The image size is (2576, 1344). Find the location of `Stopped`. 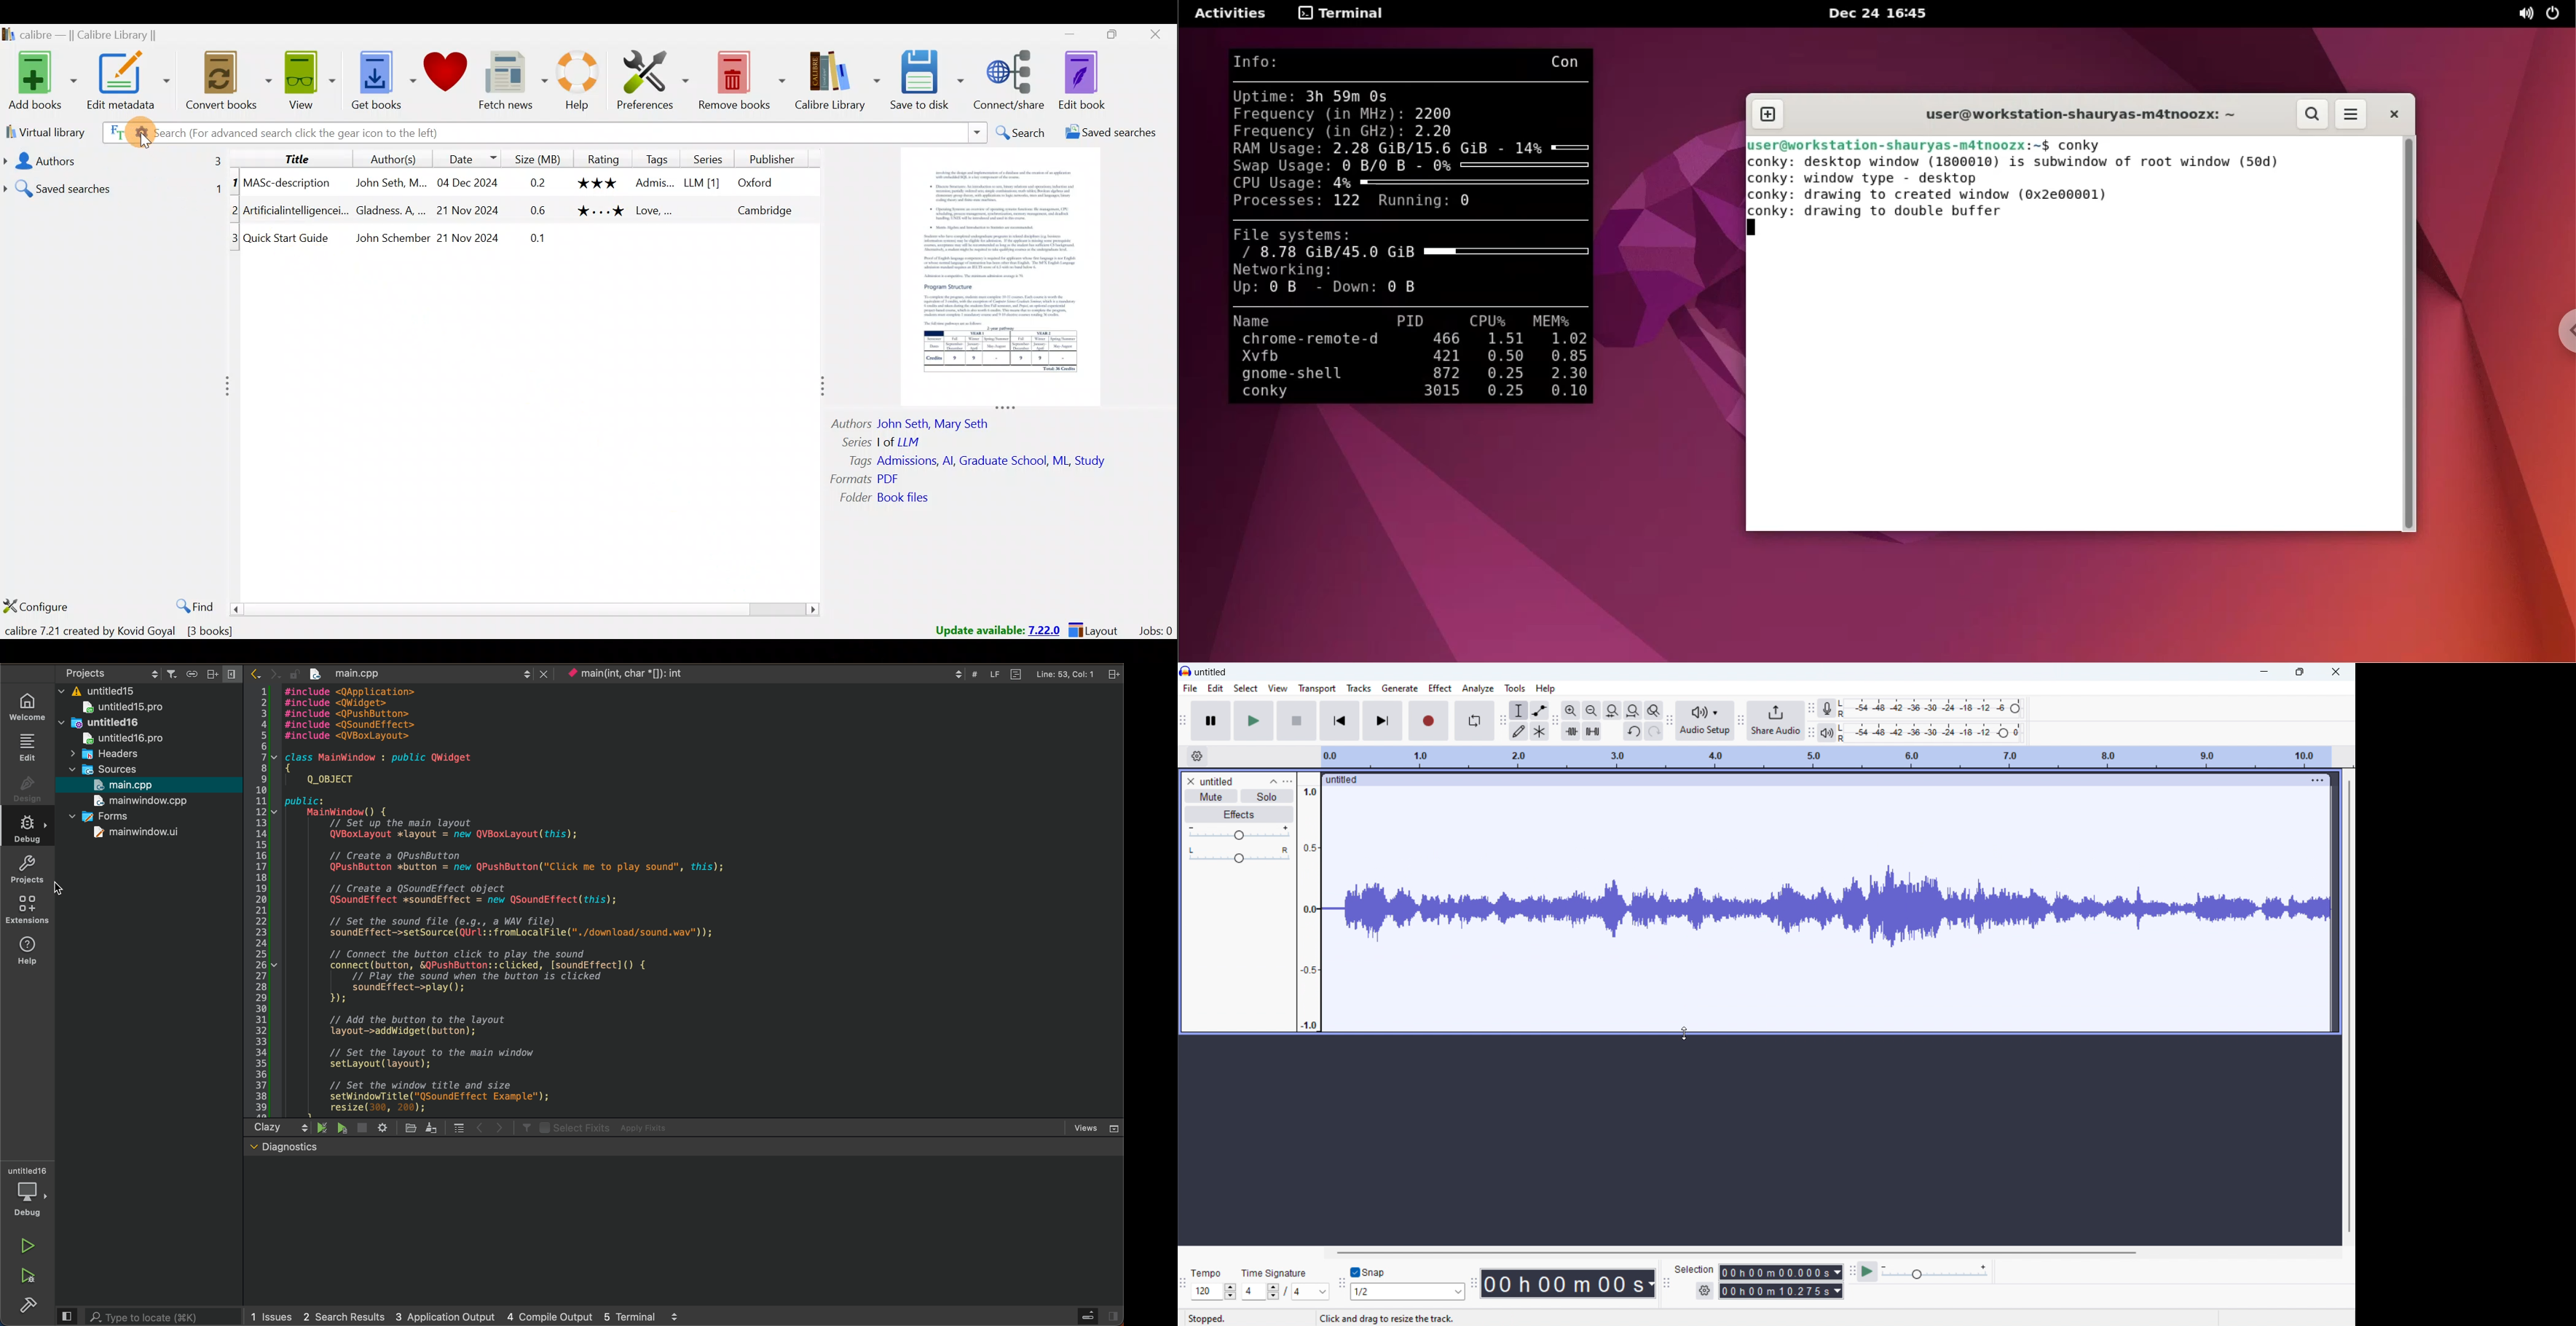

Stopped is located at coordinates (1206, 1319).